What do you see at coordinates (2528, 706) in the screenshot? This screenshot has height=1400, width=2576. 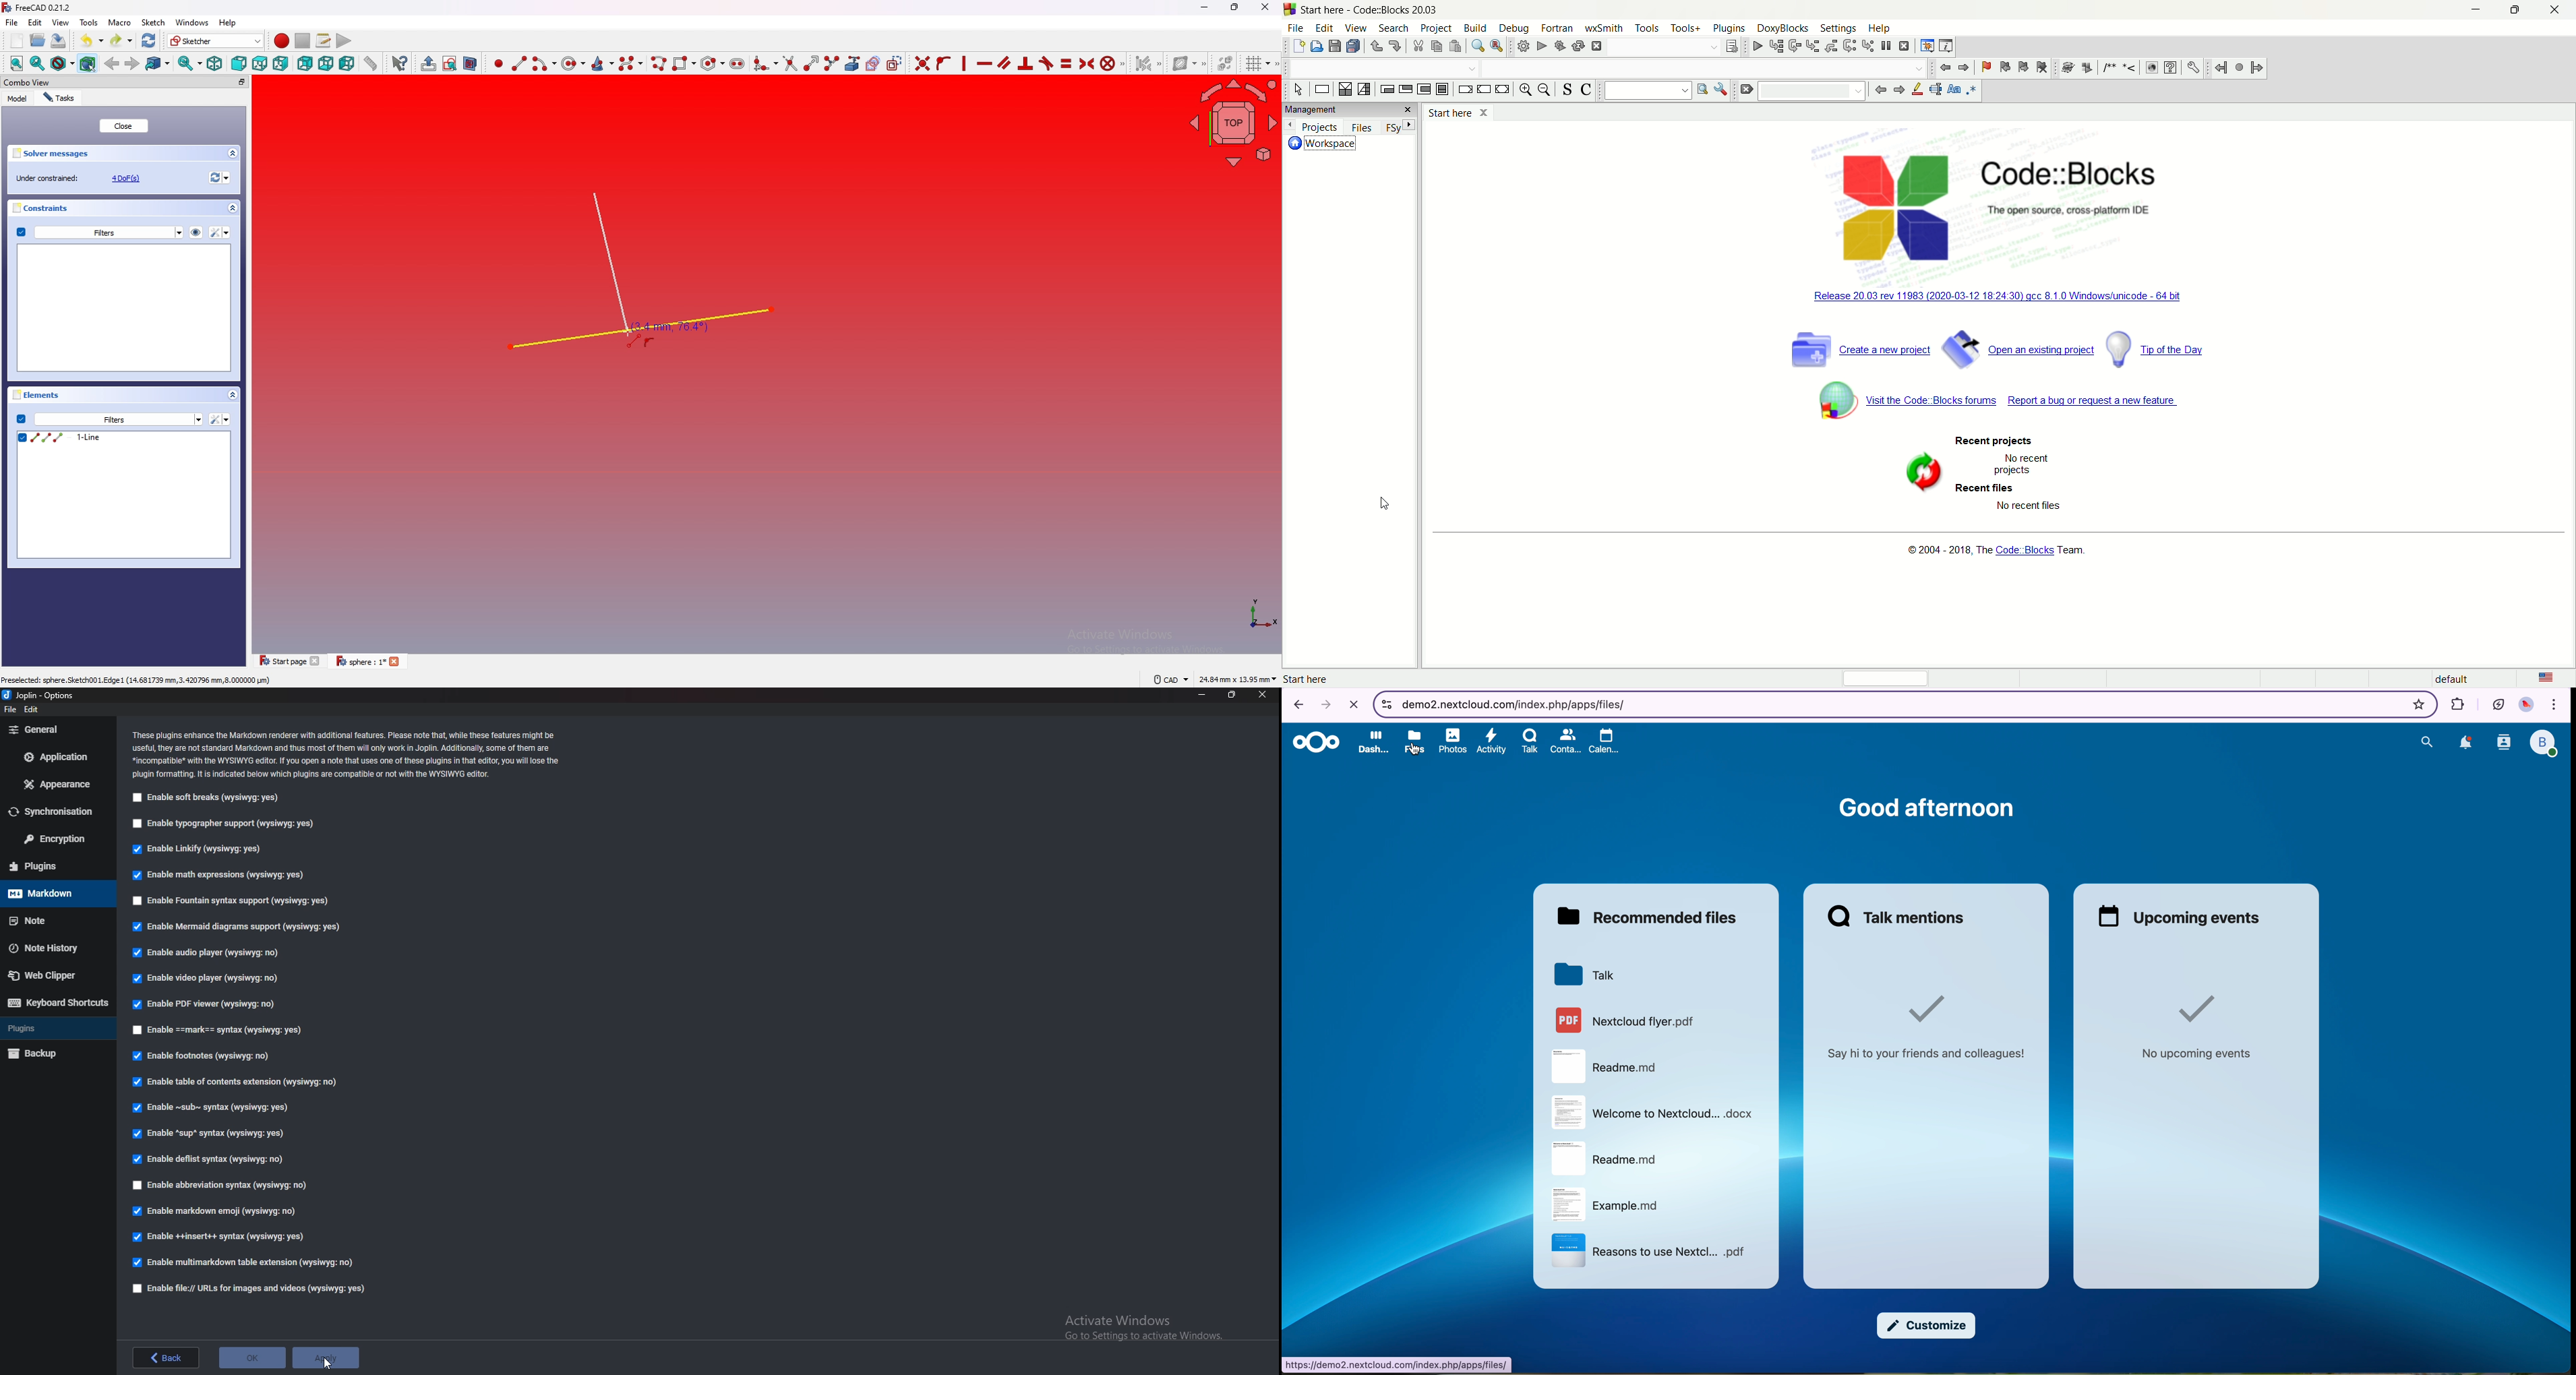 I see `profile picture` at bounding box center [2528, 706].